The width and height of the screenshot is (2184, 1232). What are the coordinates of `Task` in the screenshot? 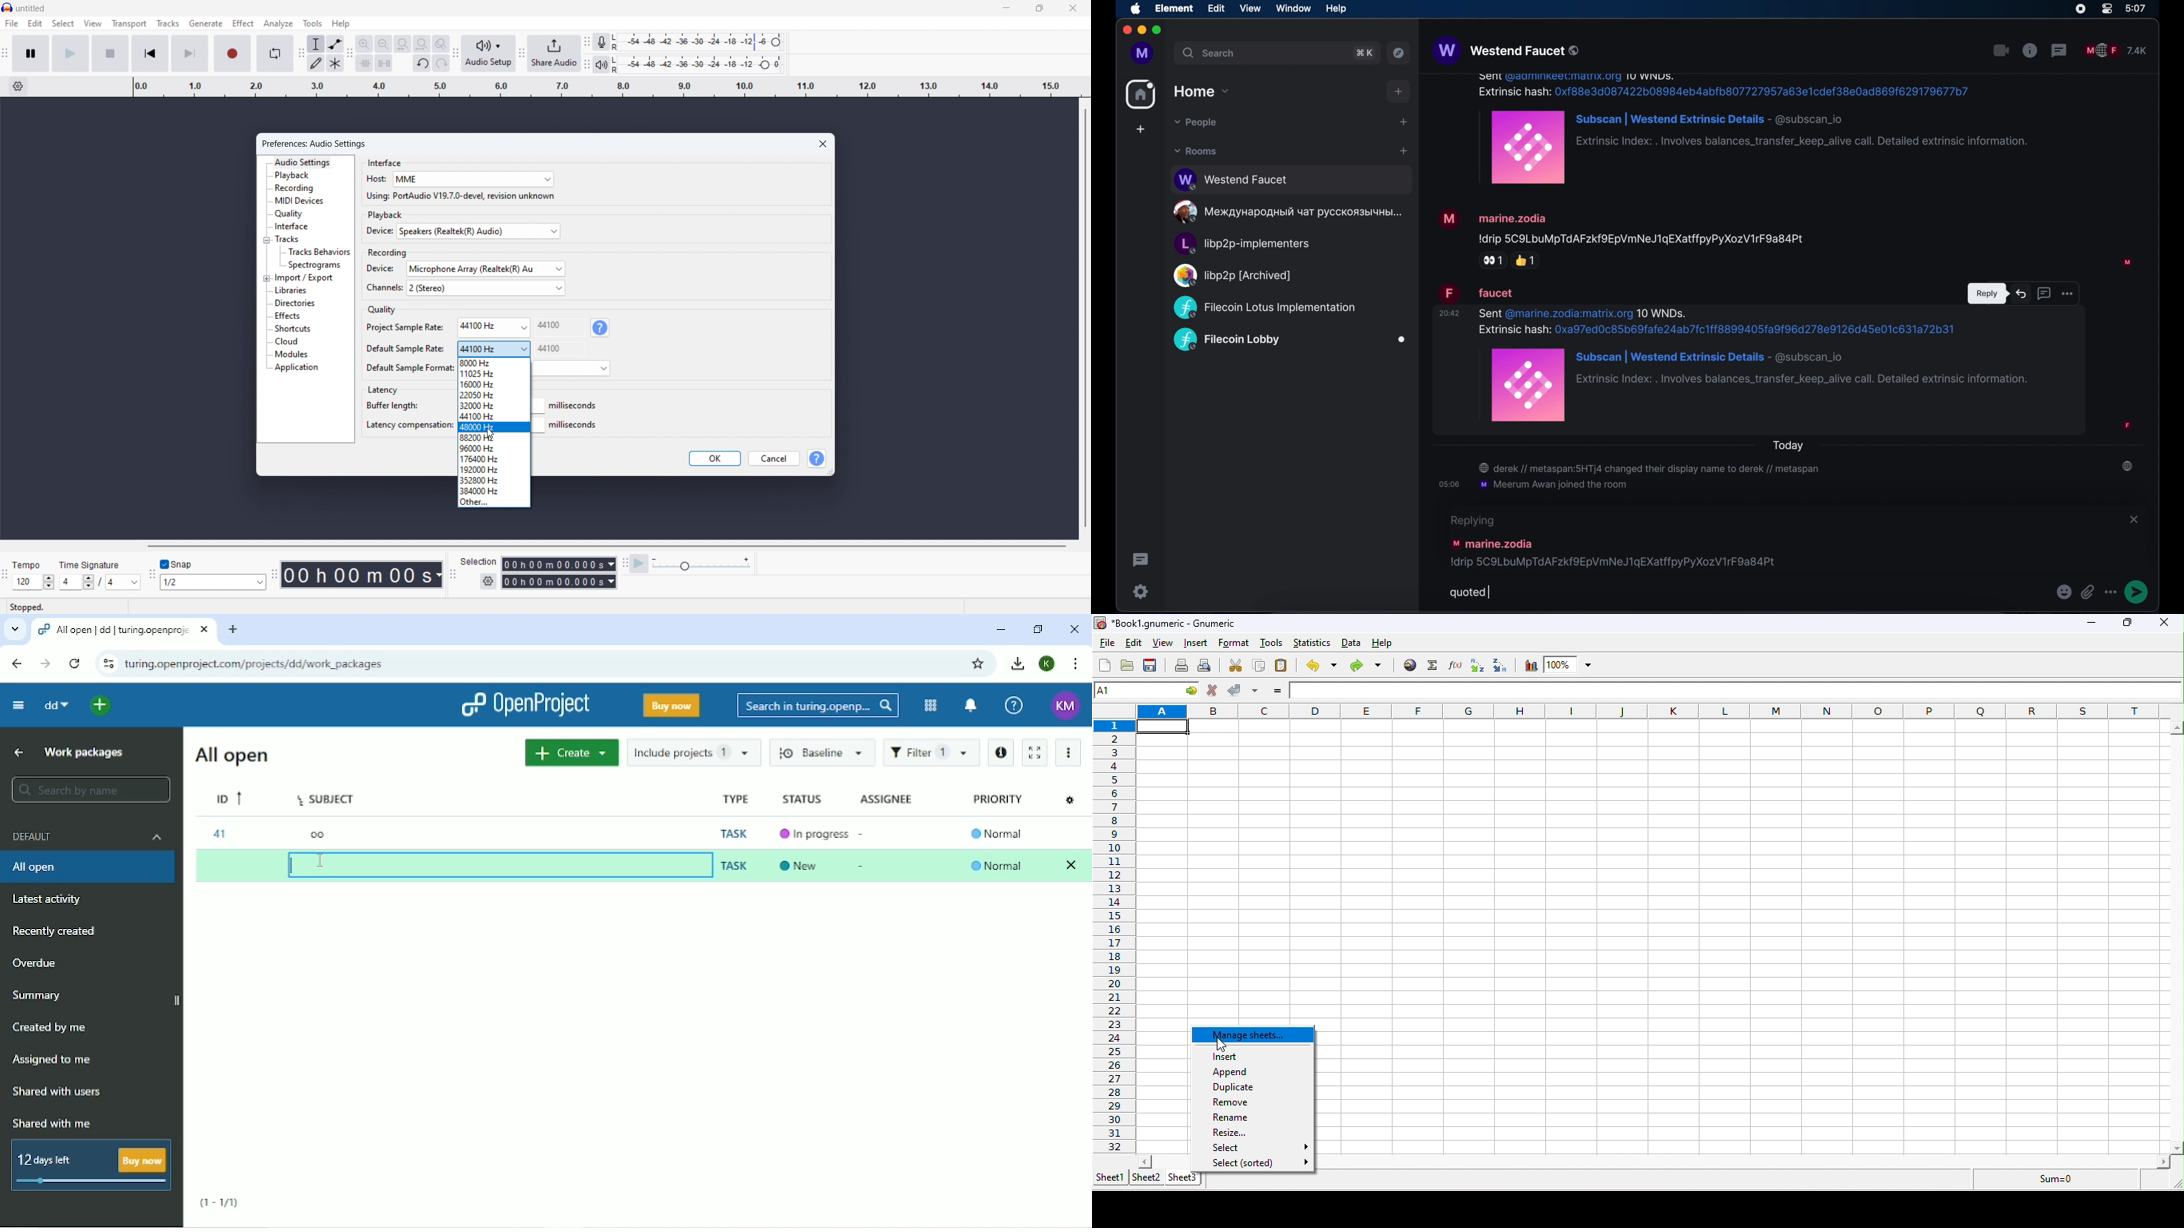 It's located at (734, 865).